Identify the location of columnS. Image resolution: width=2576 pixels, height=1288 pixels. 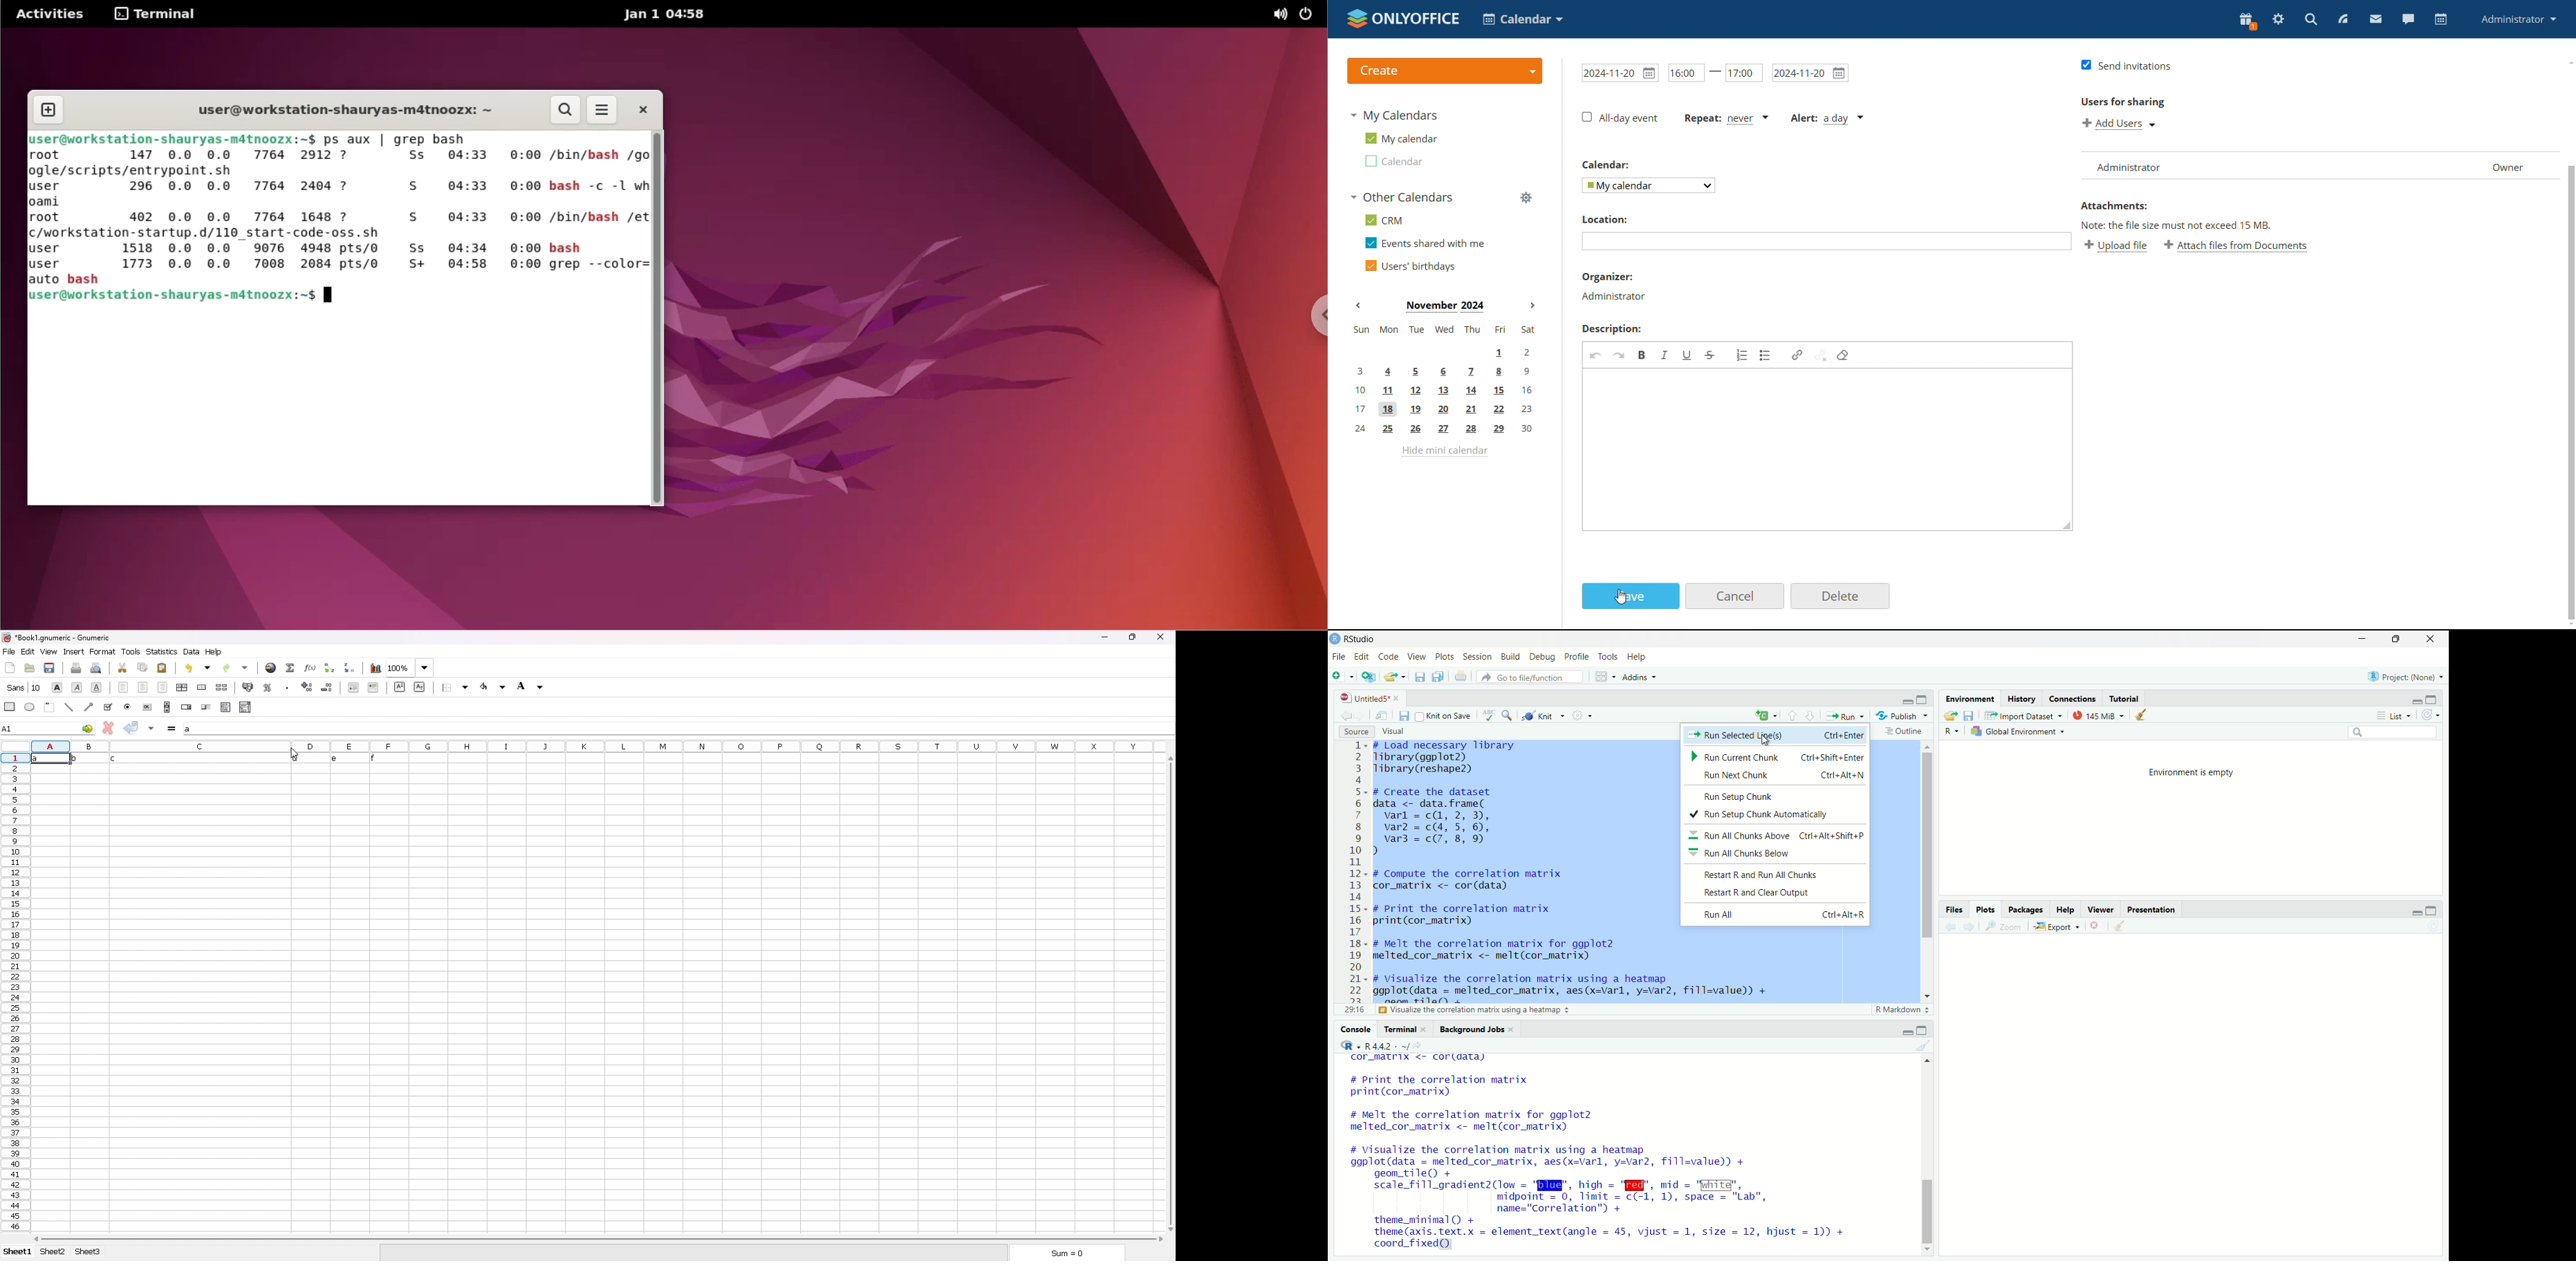
(598, 744).